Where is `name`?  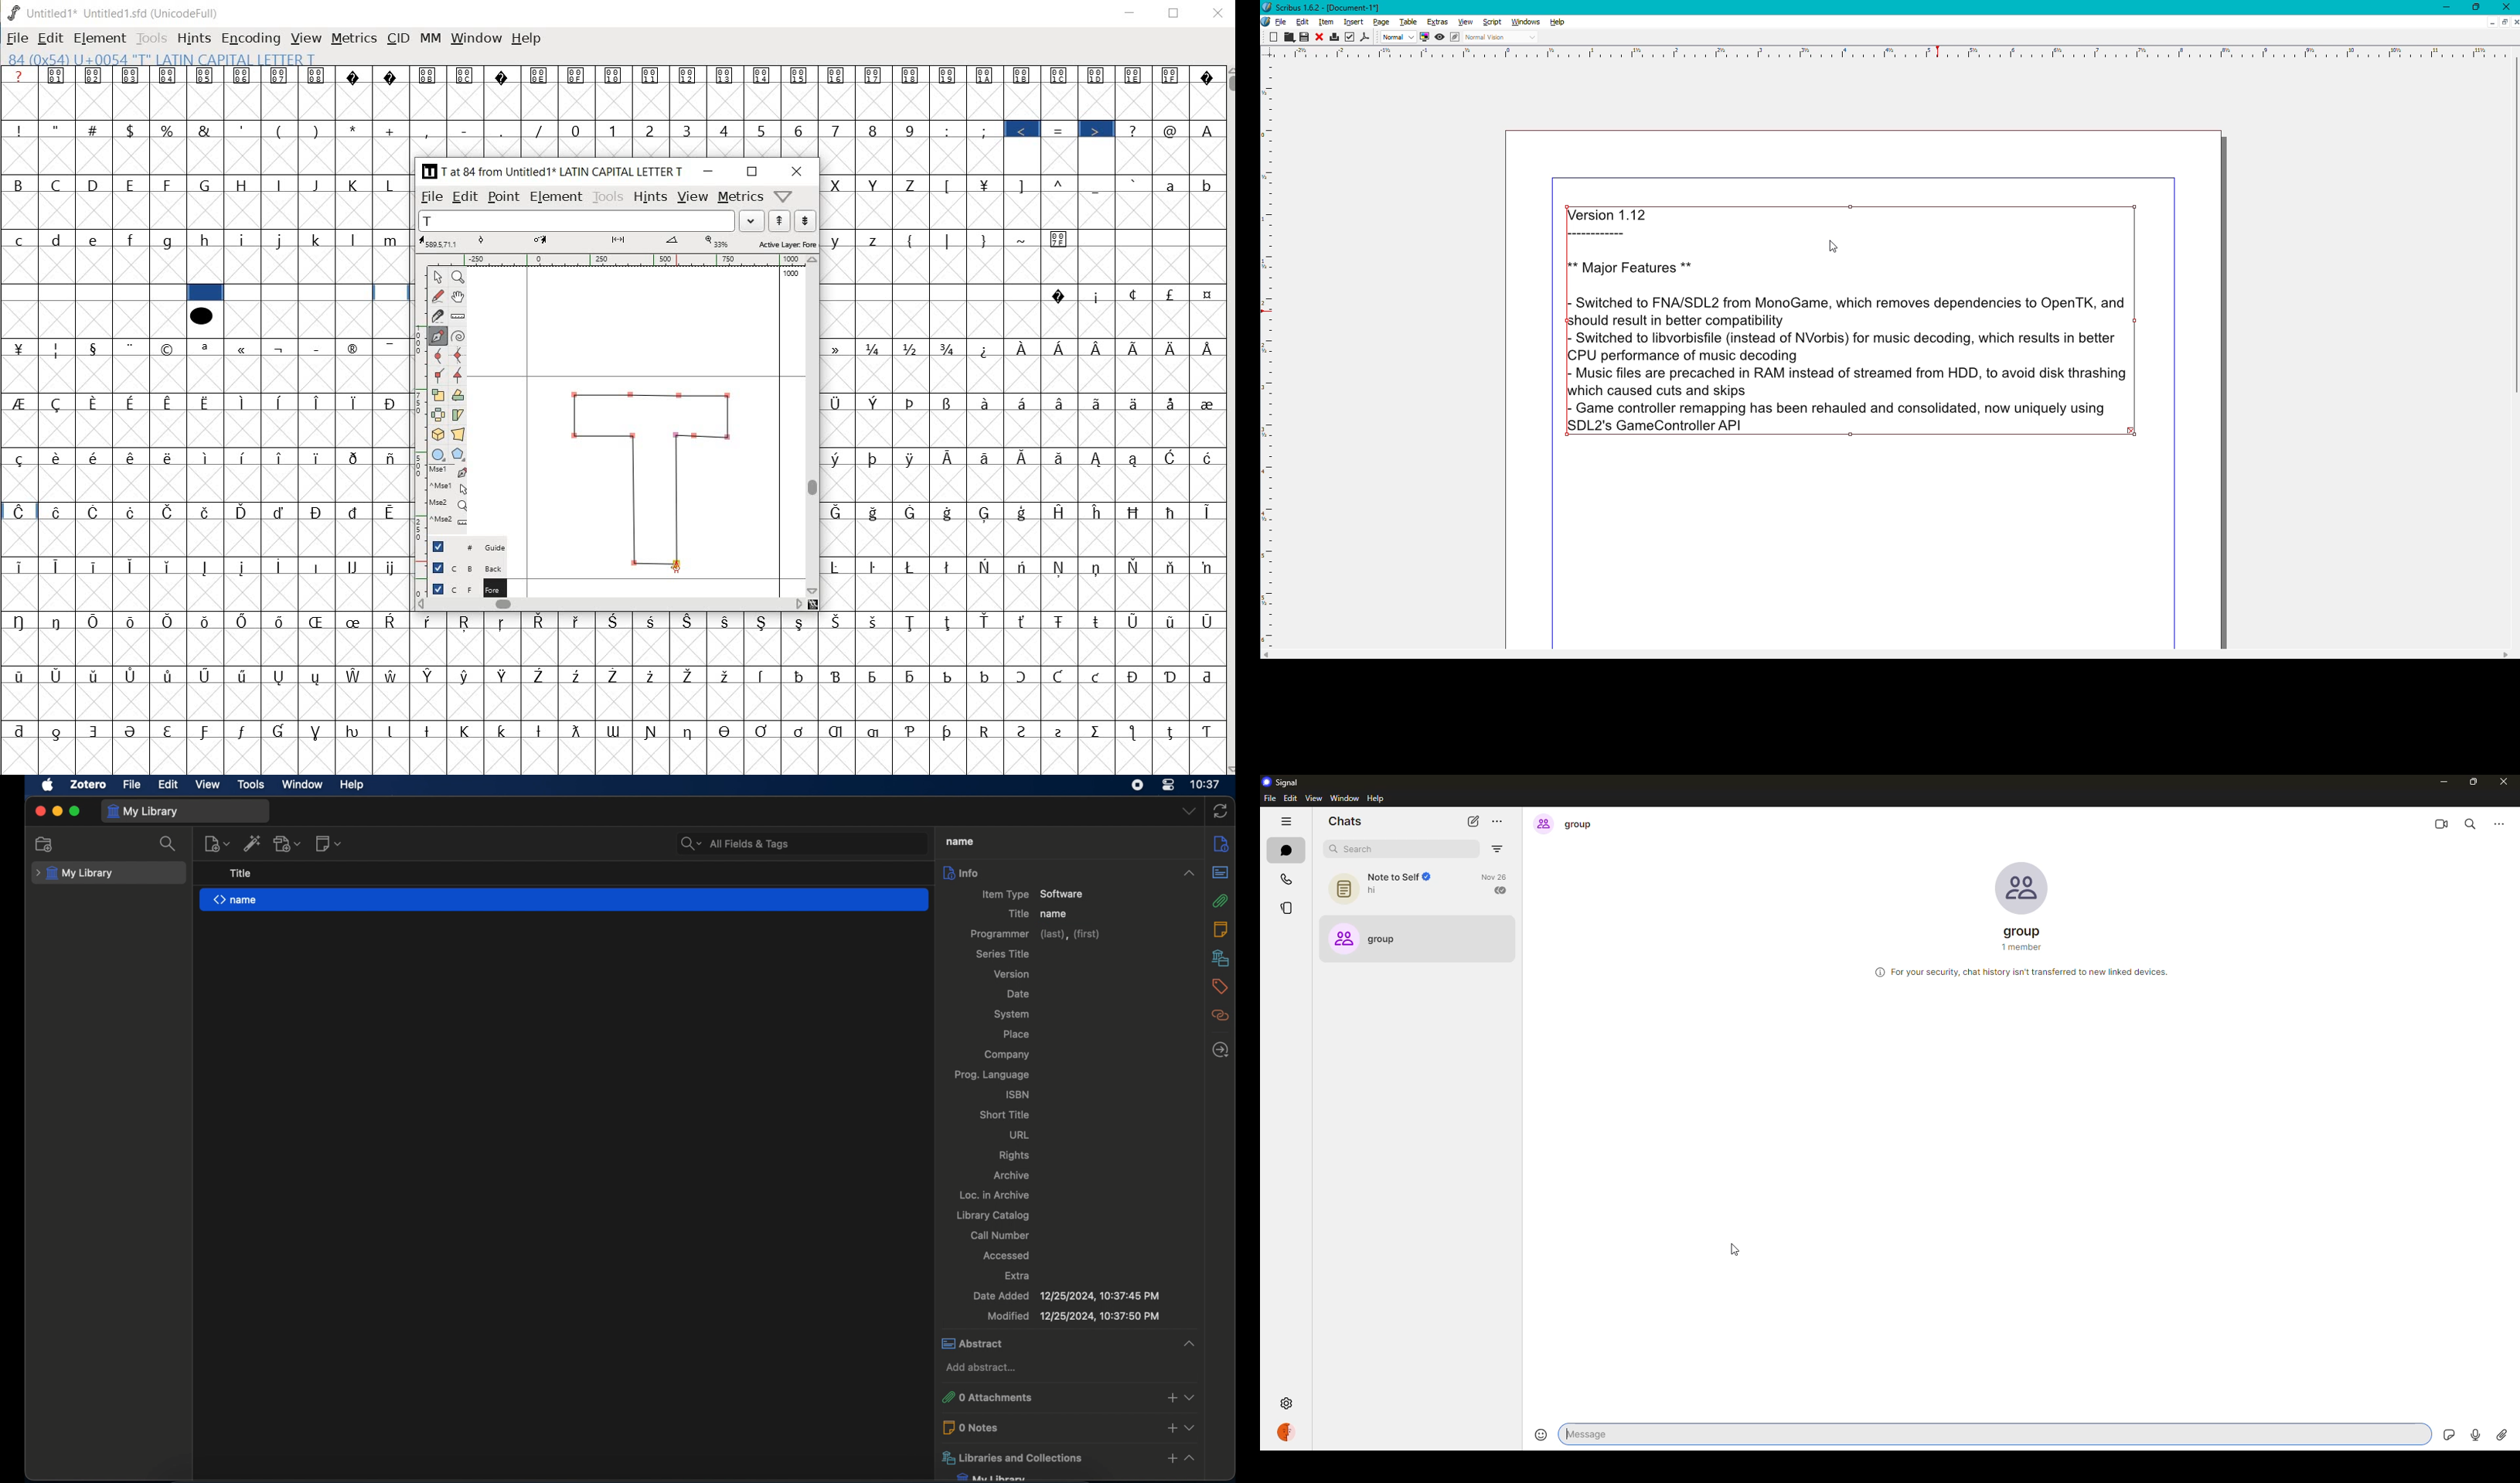 name is located at coordinates (564, 900).